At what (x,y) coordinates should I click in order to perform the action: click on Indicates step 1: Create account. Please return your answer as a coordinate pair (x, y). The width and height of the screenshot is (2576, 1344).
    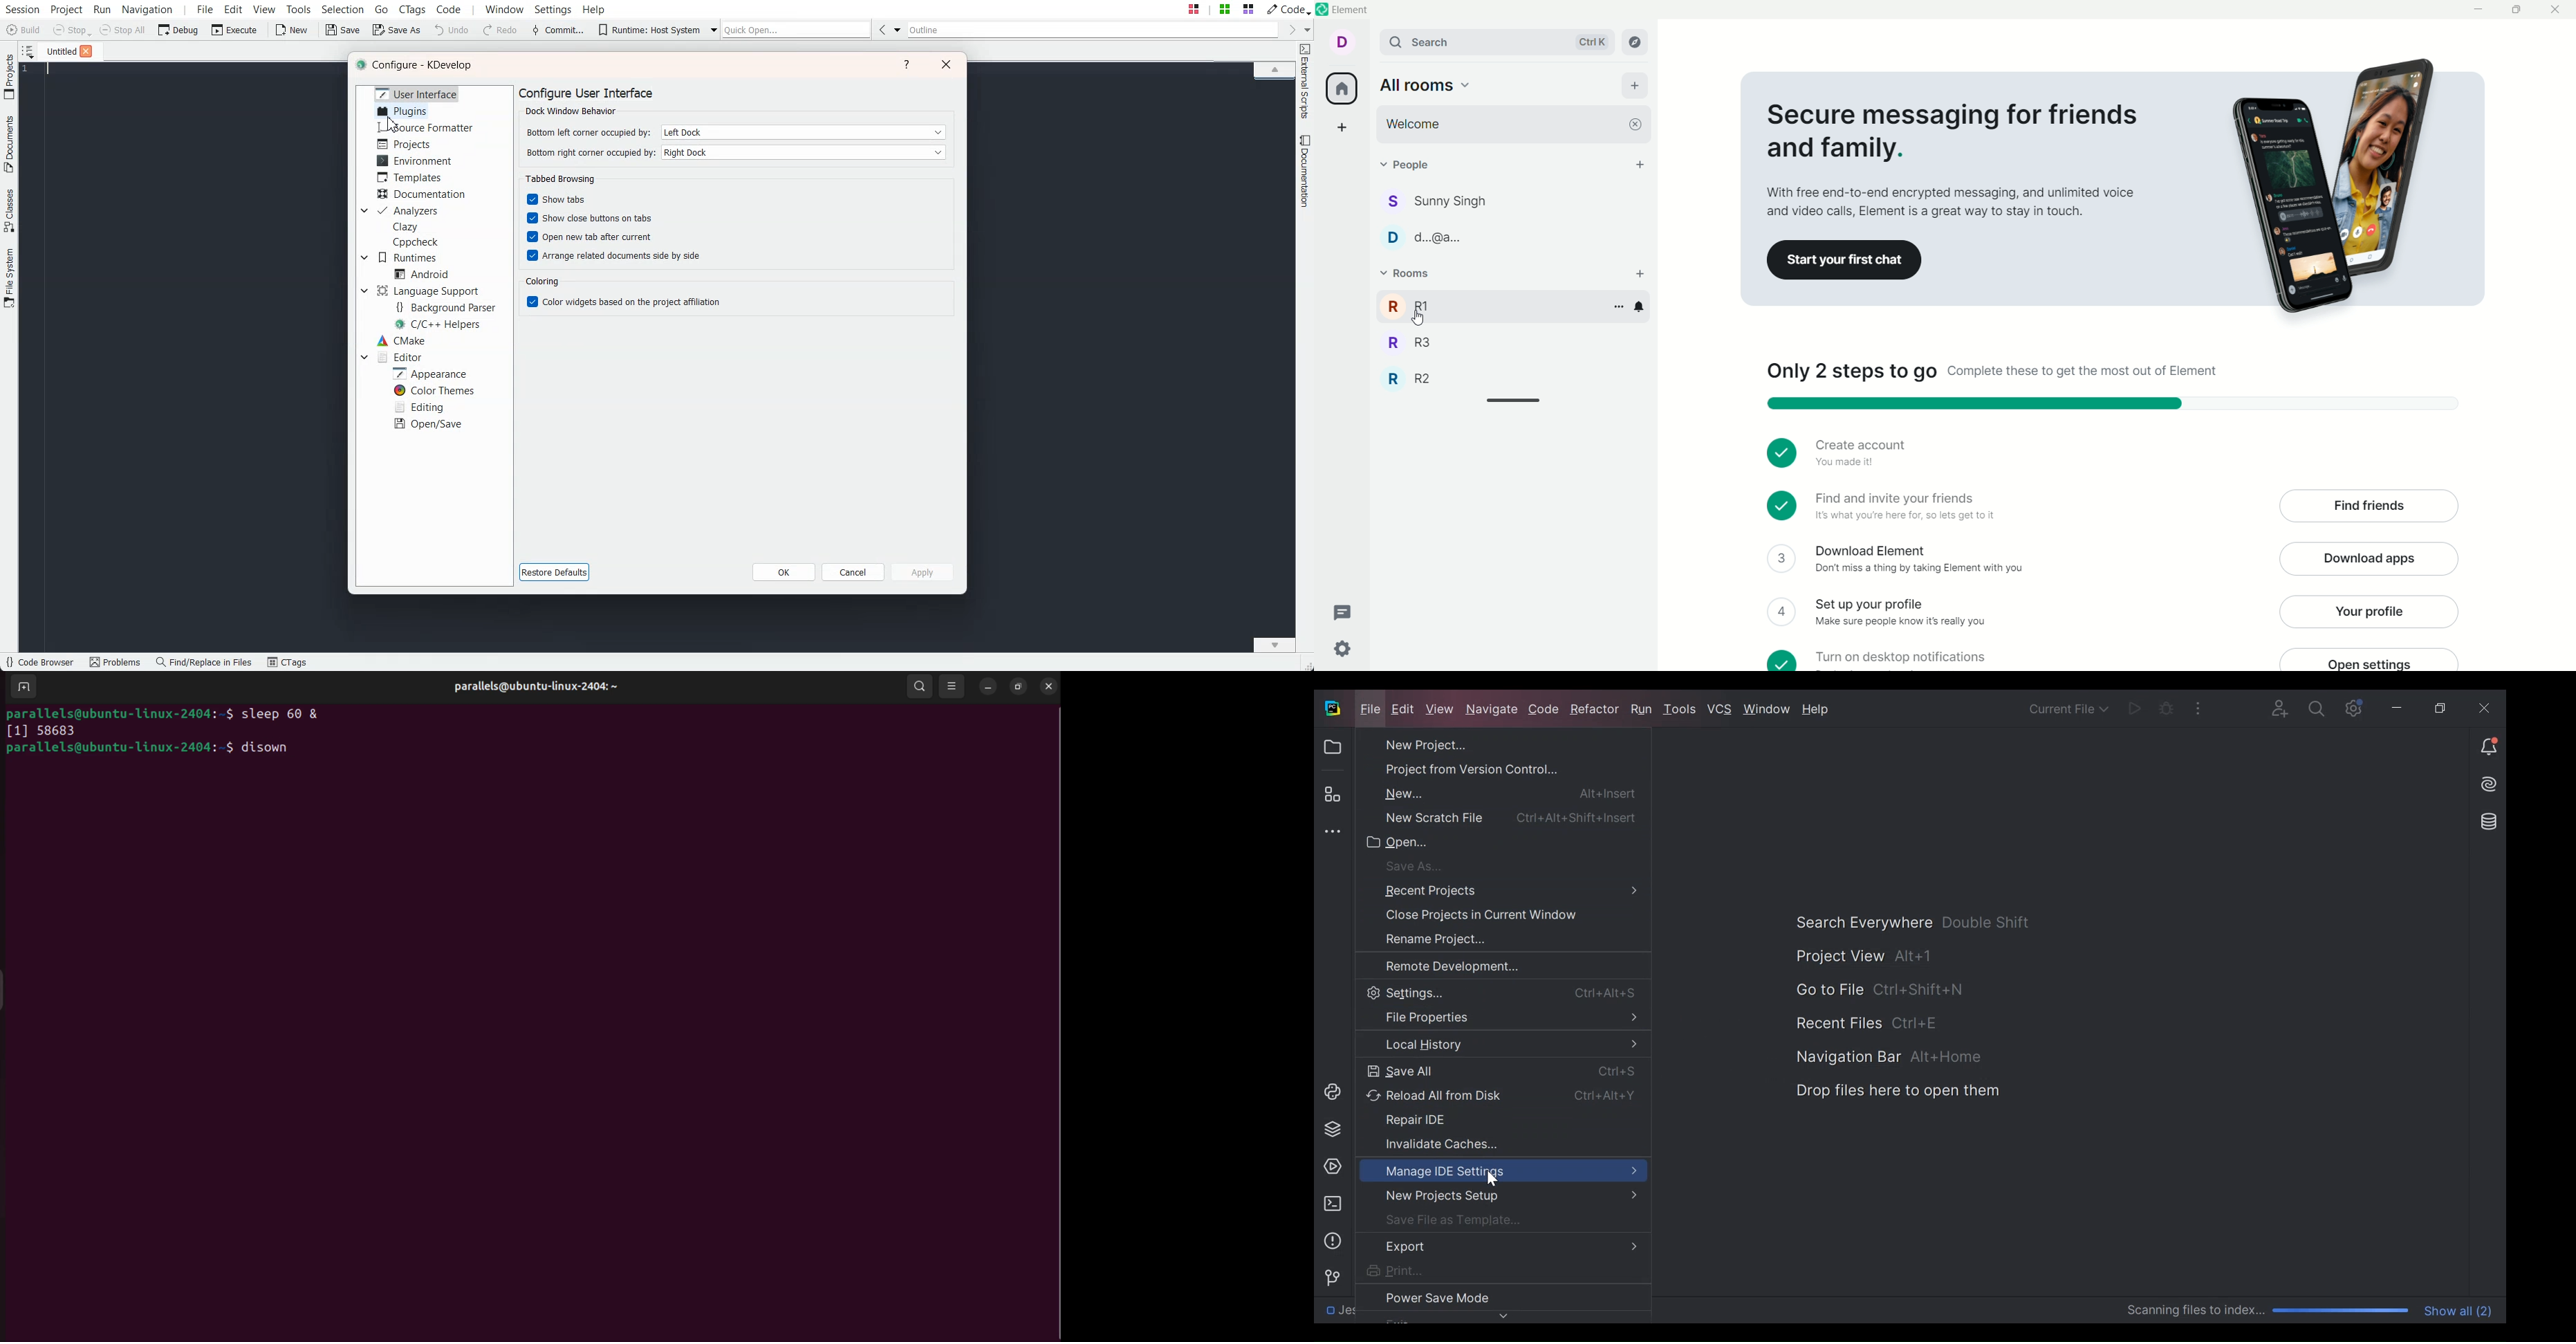
    Looking at the image, I should click on (1864, 453).